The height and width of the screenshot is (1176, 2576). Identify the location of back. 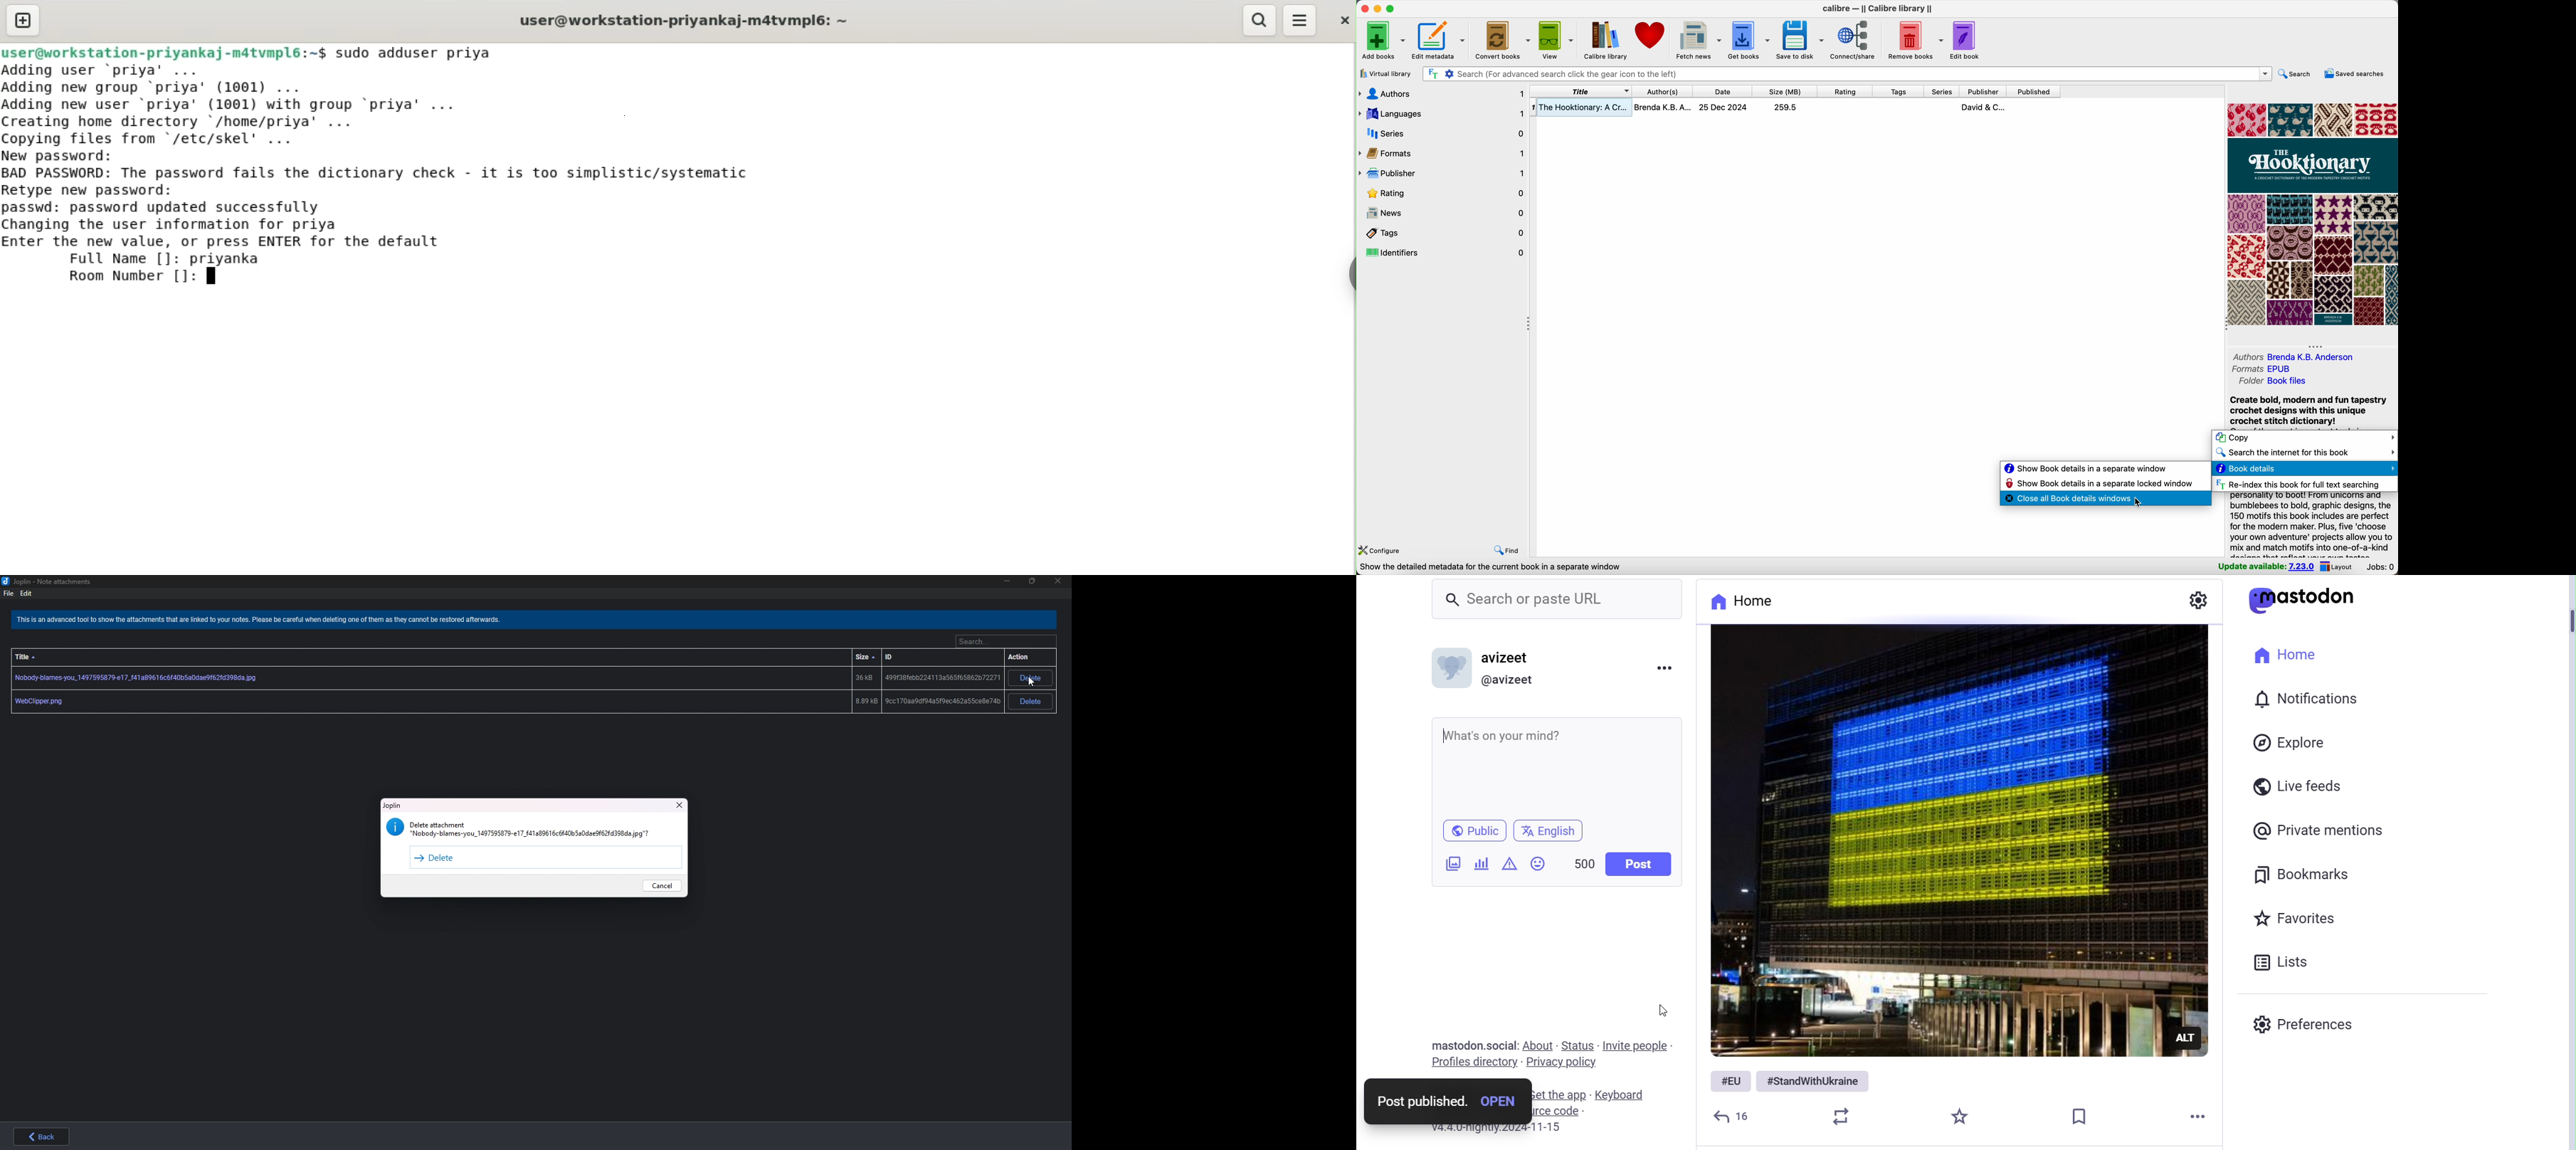
(39, 1136).